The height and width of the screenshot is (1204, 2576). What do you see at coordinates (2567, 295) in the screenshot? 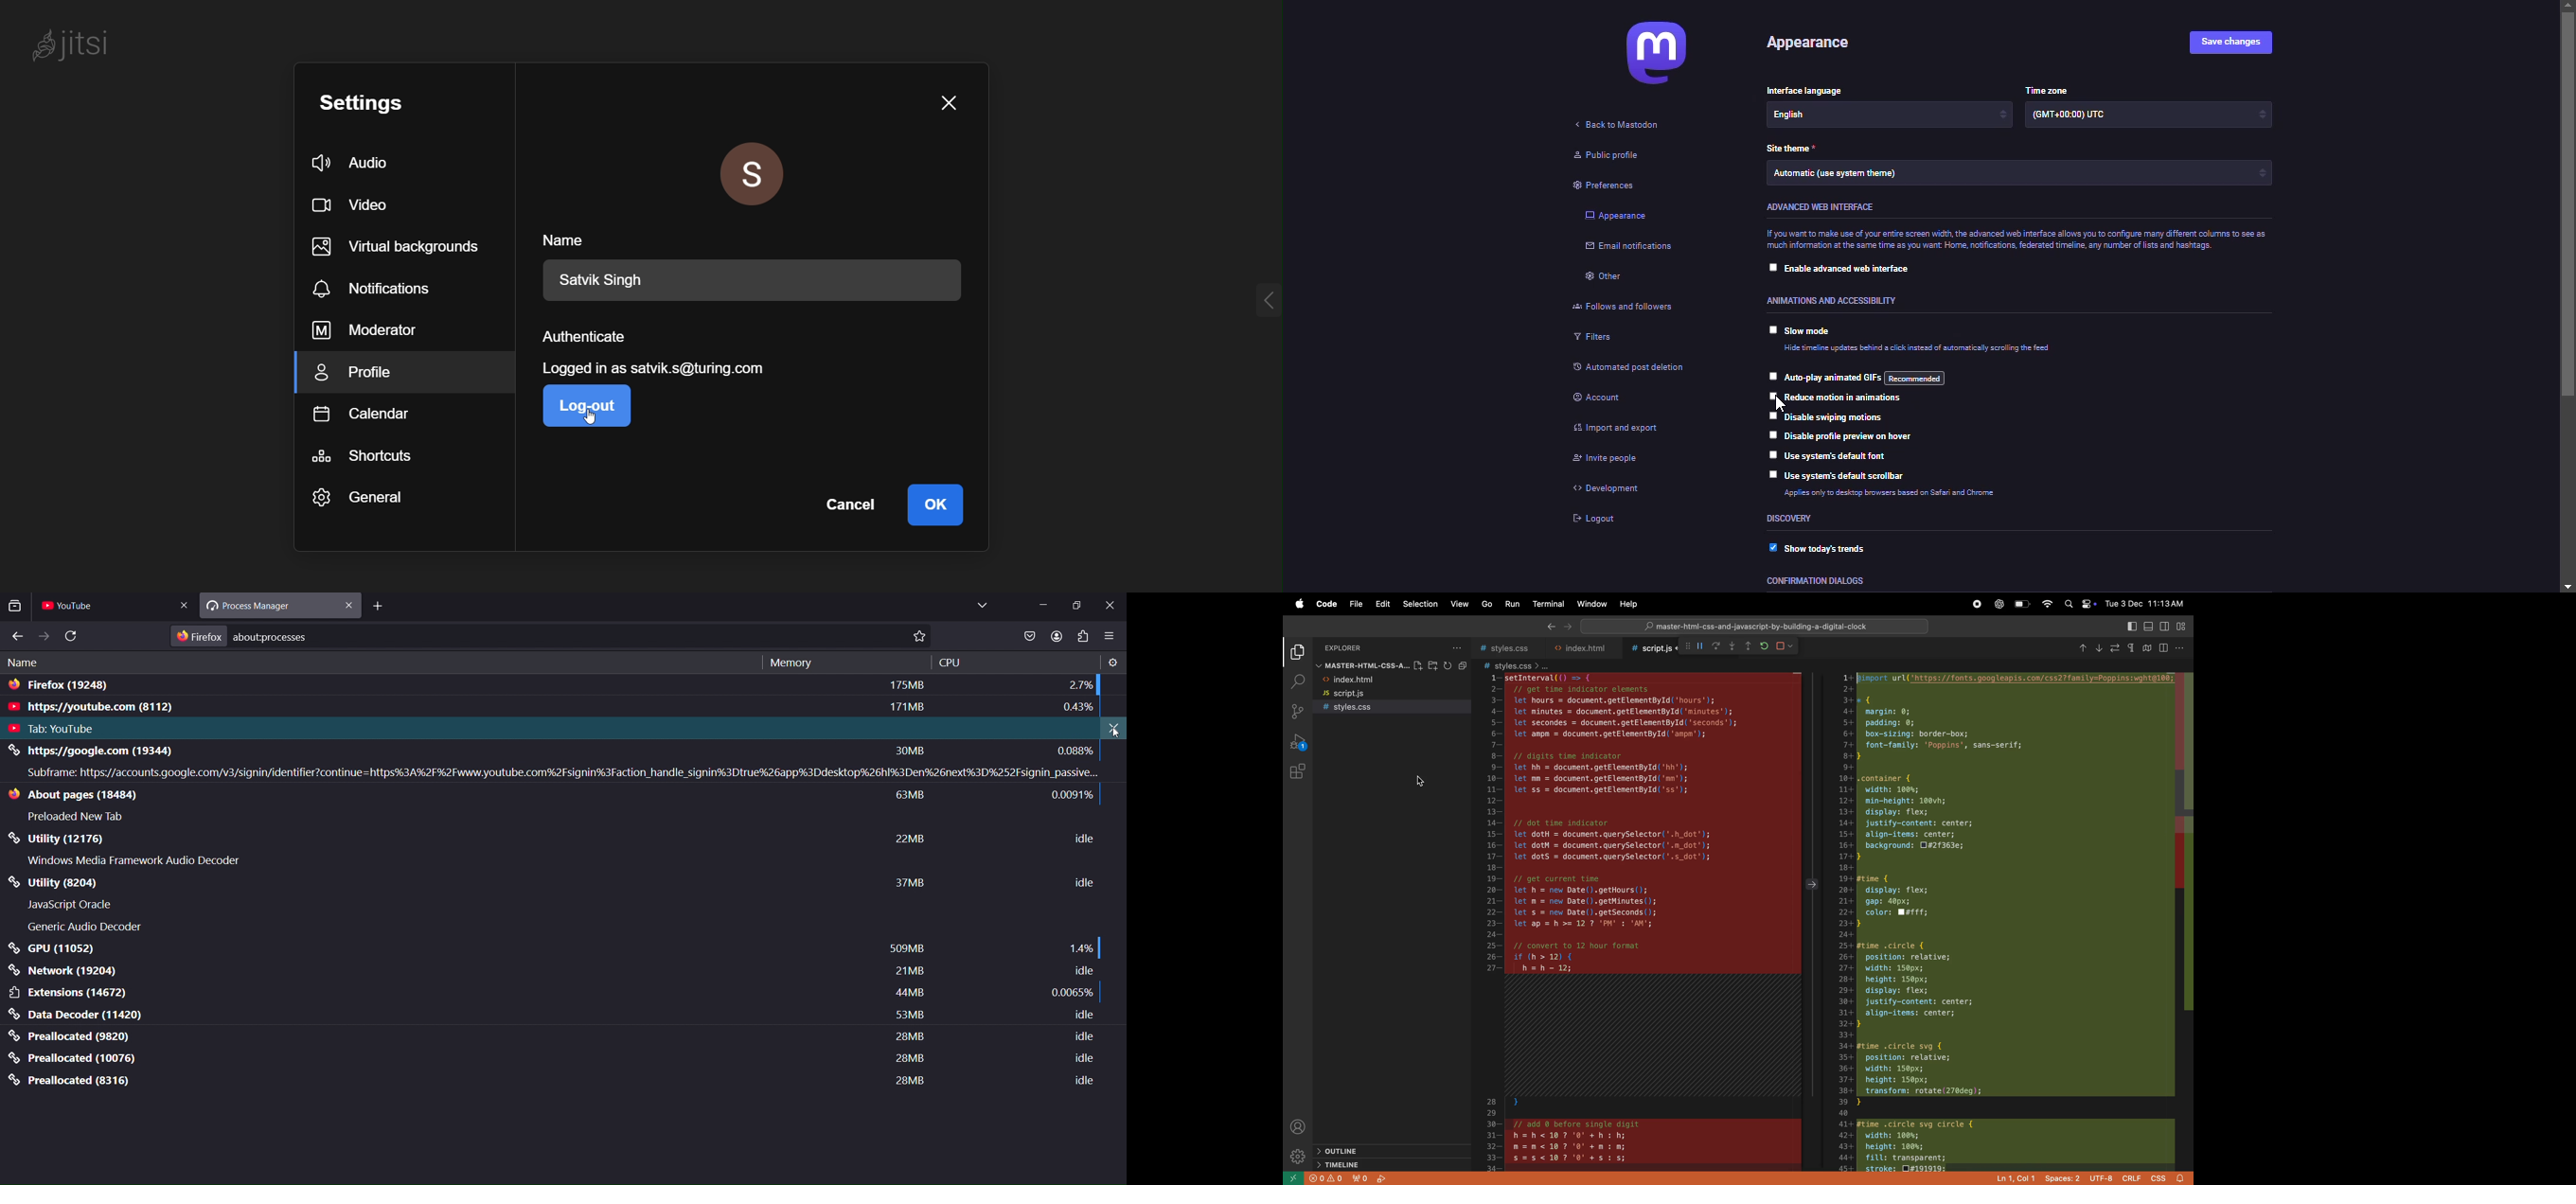
I see `scroll bar` at bounding box center [2567, 295].